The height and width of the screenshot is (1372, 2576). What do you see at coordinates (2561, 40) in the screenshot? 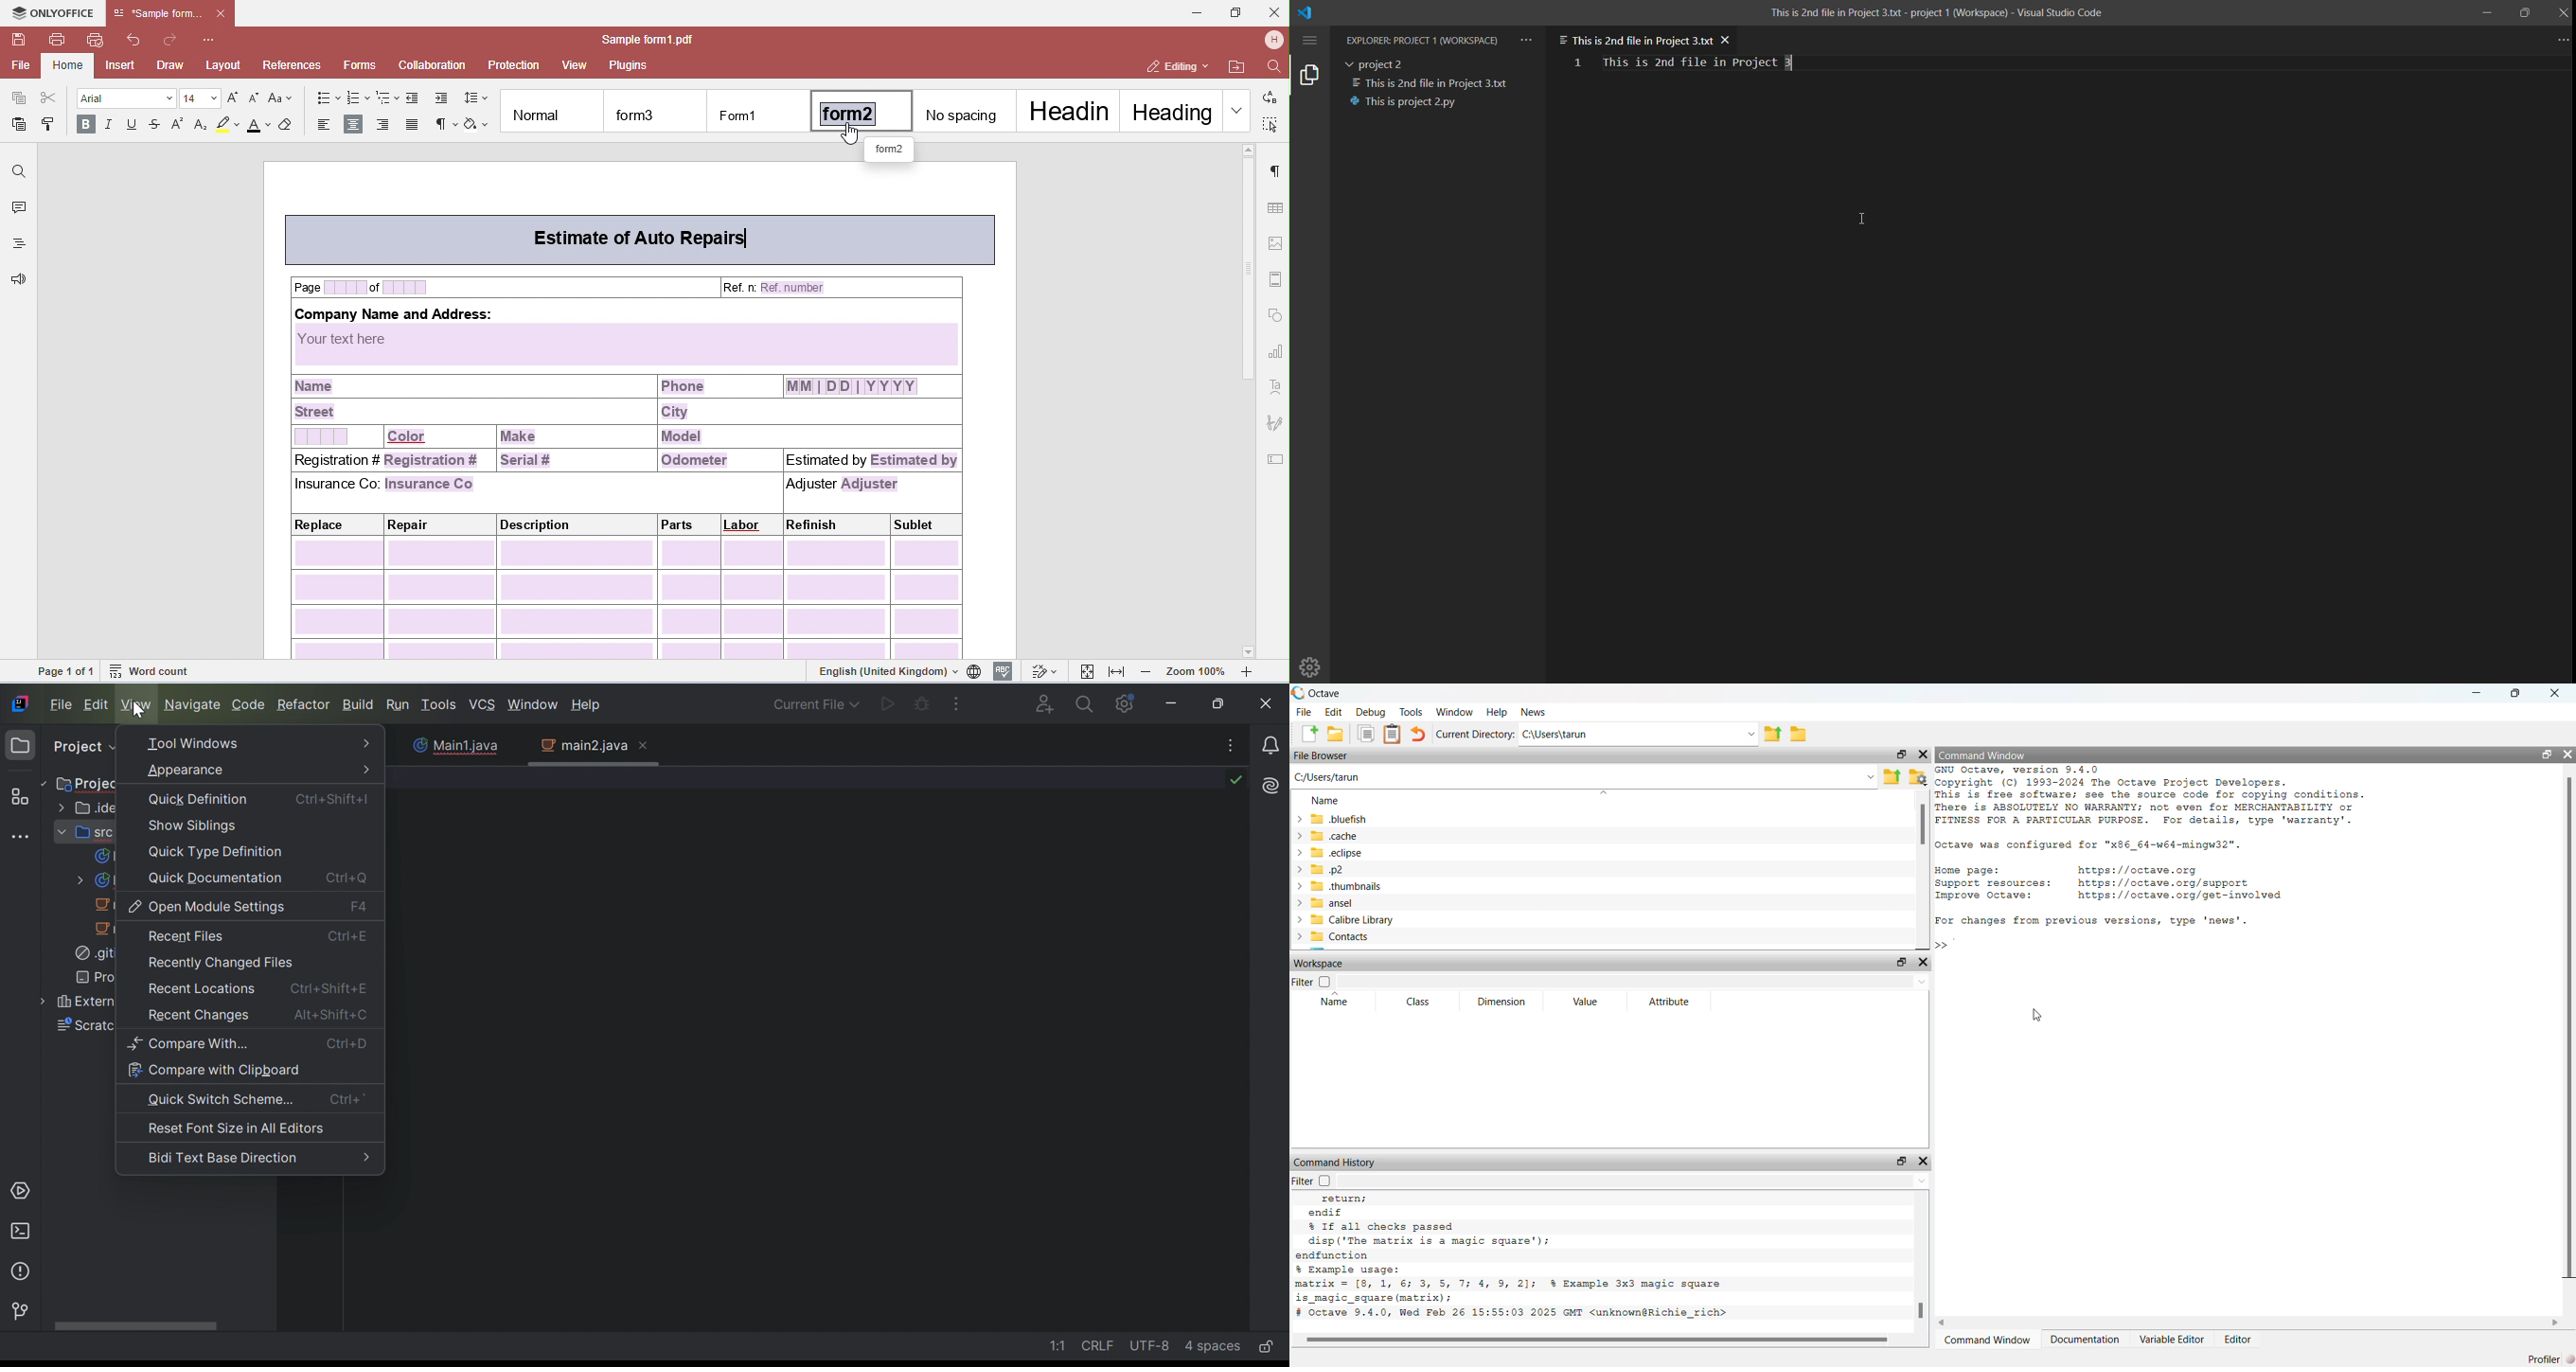
I see `more action` at bounding box center [2561, 40].